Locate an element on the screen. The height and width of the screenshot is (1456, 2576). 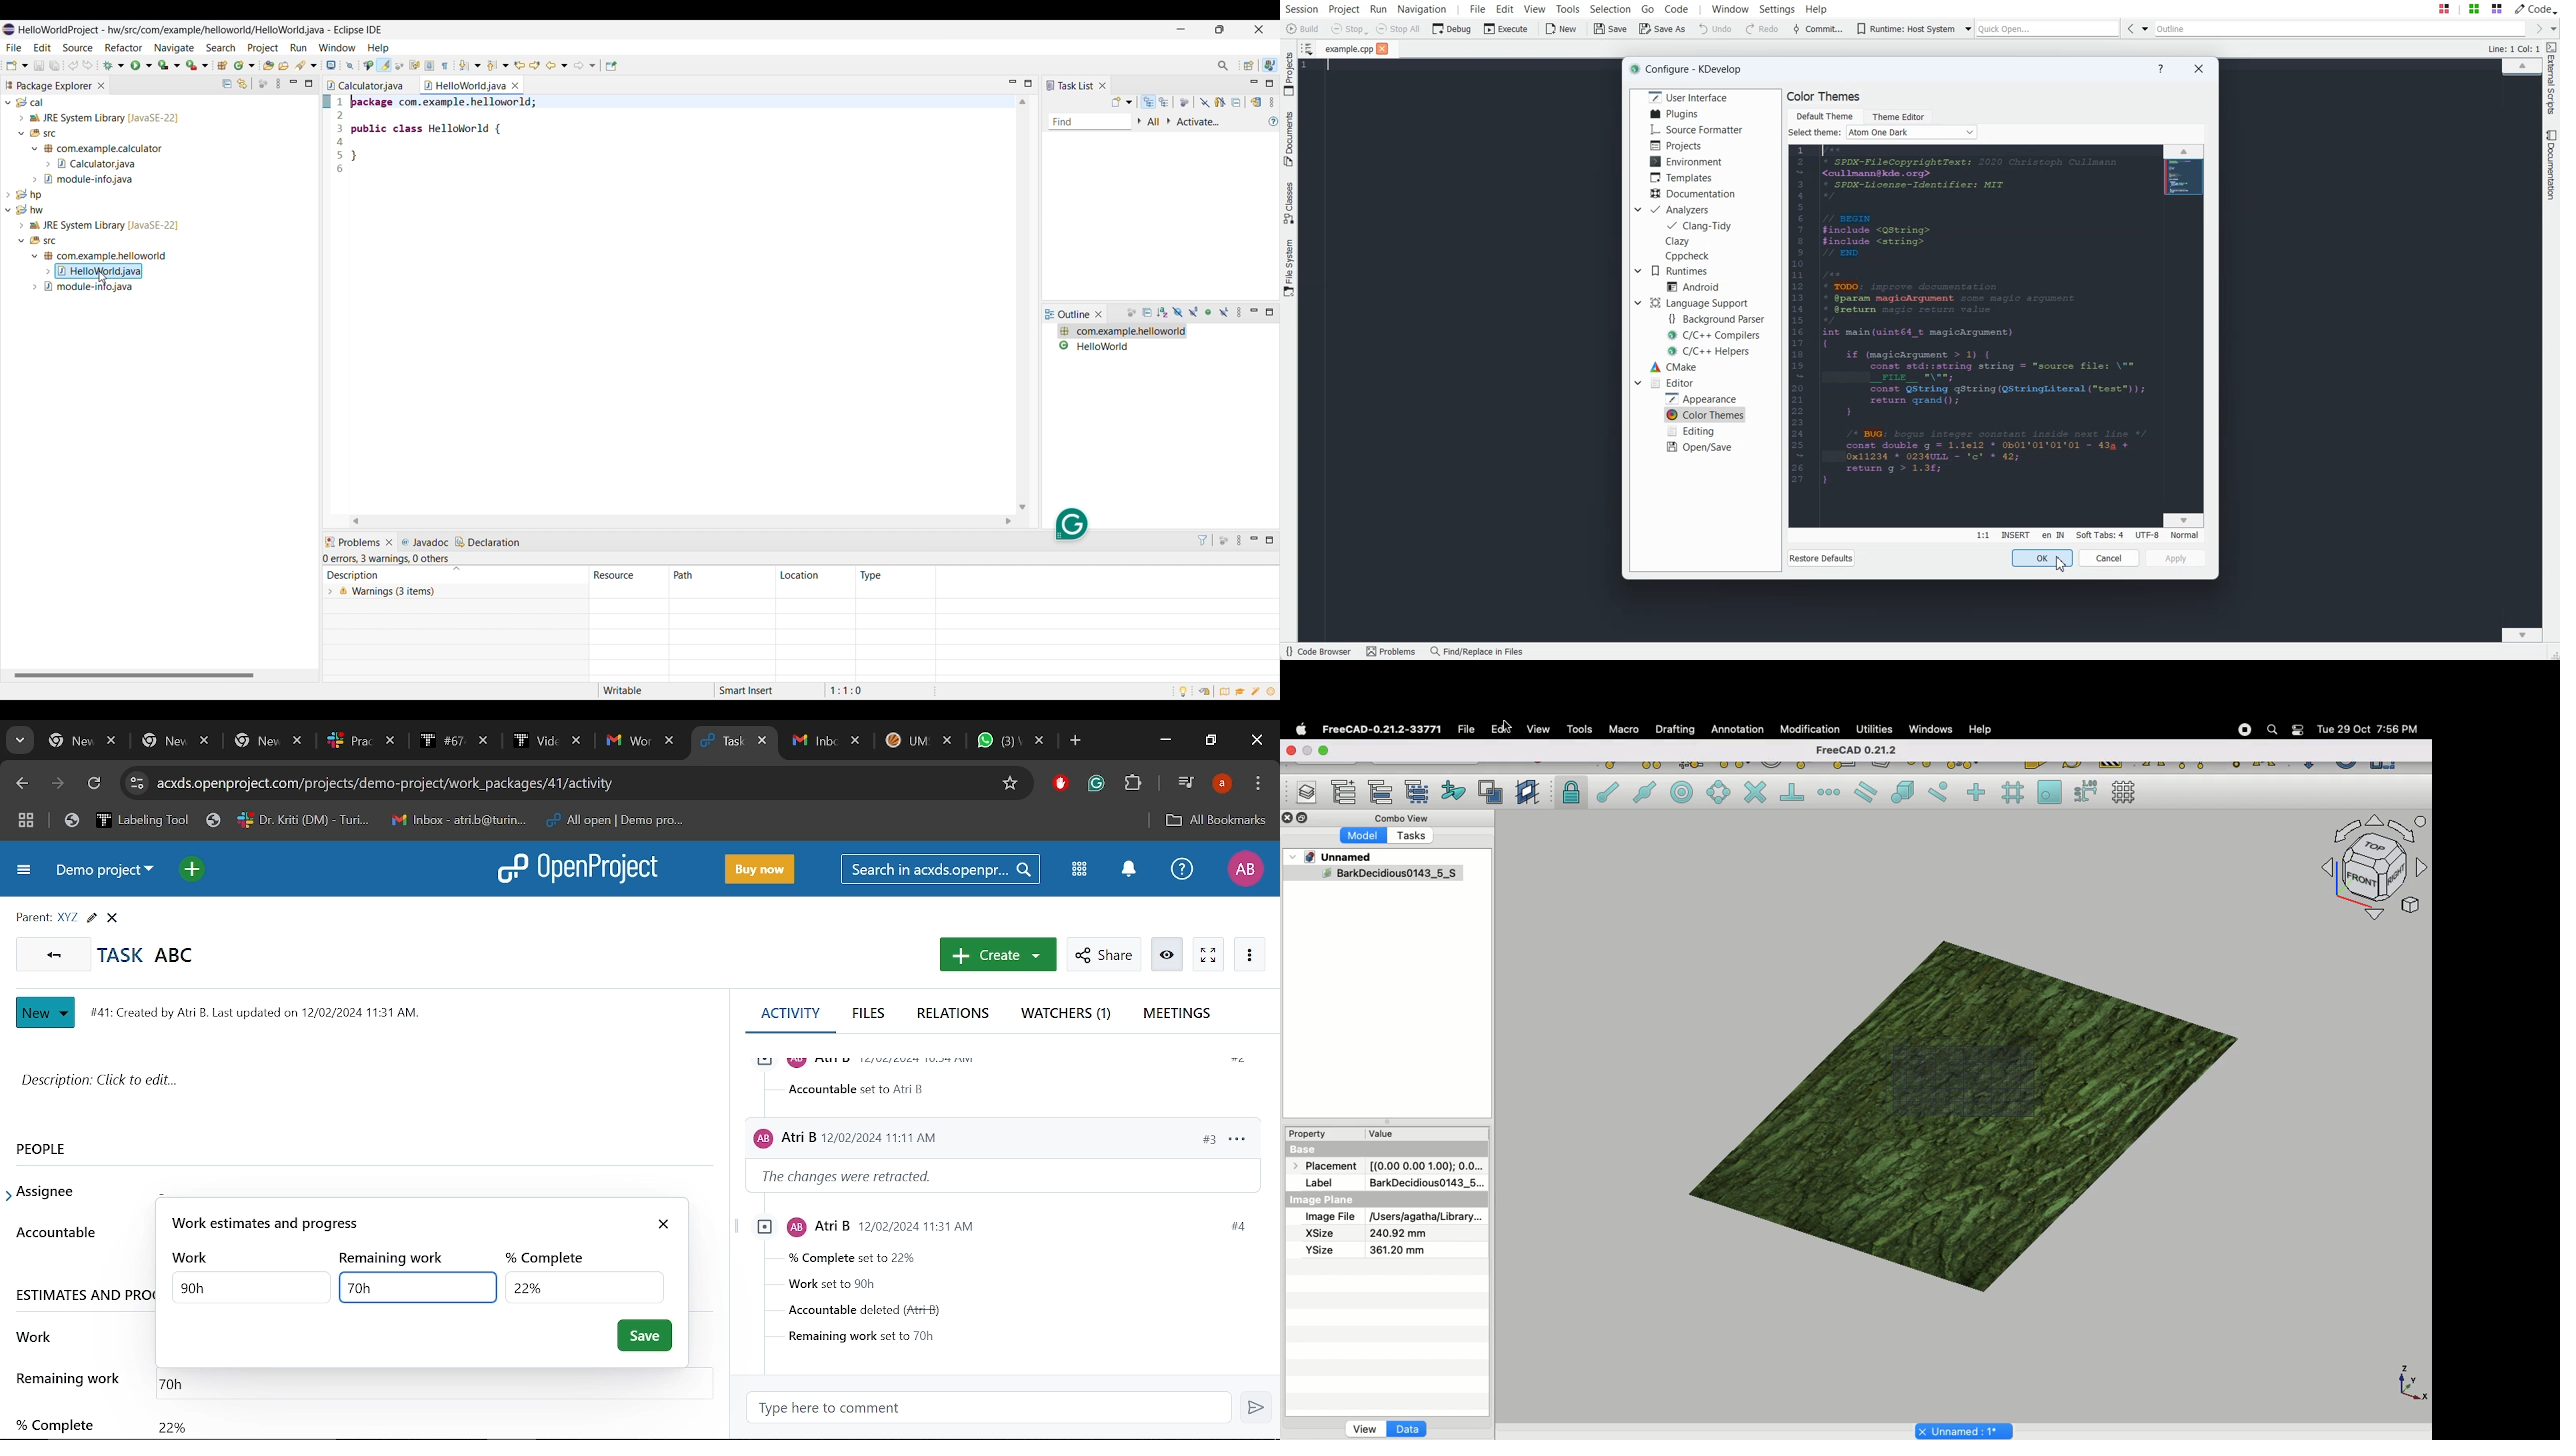
View is located at coordinates (1538, 728).